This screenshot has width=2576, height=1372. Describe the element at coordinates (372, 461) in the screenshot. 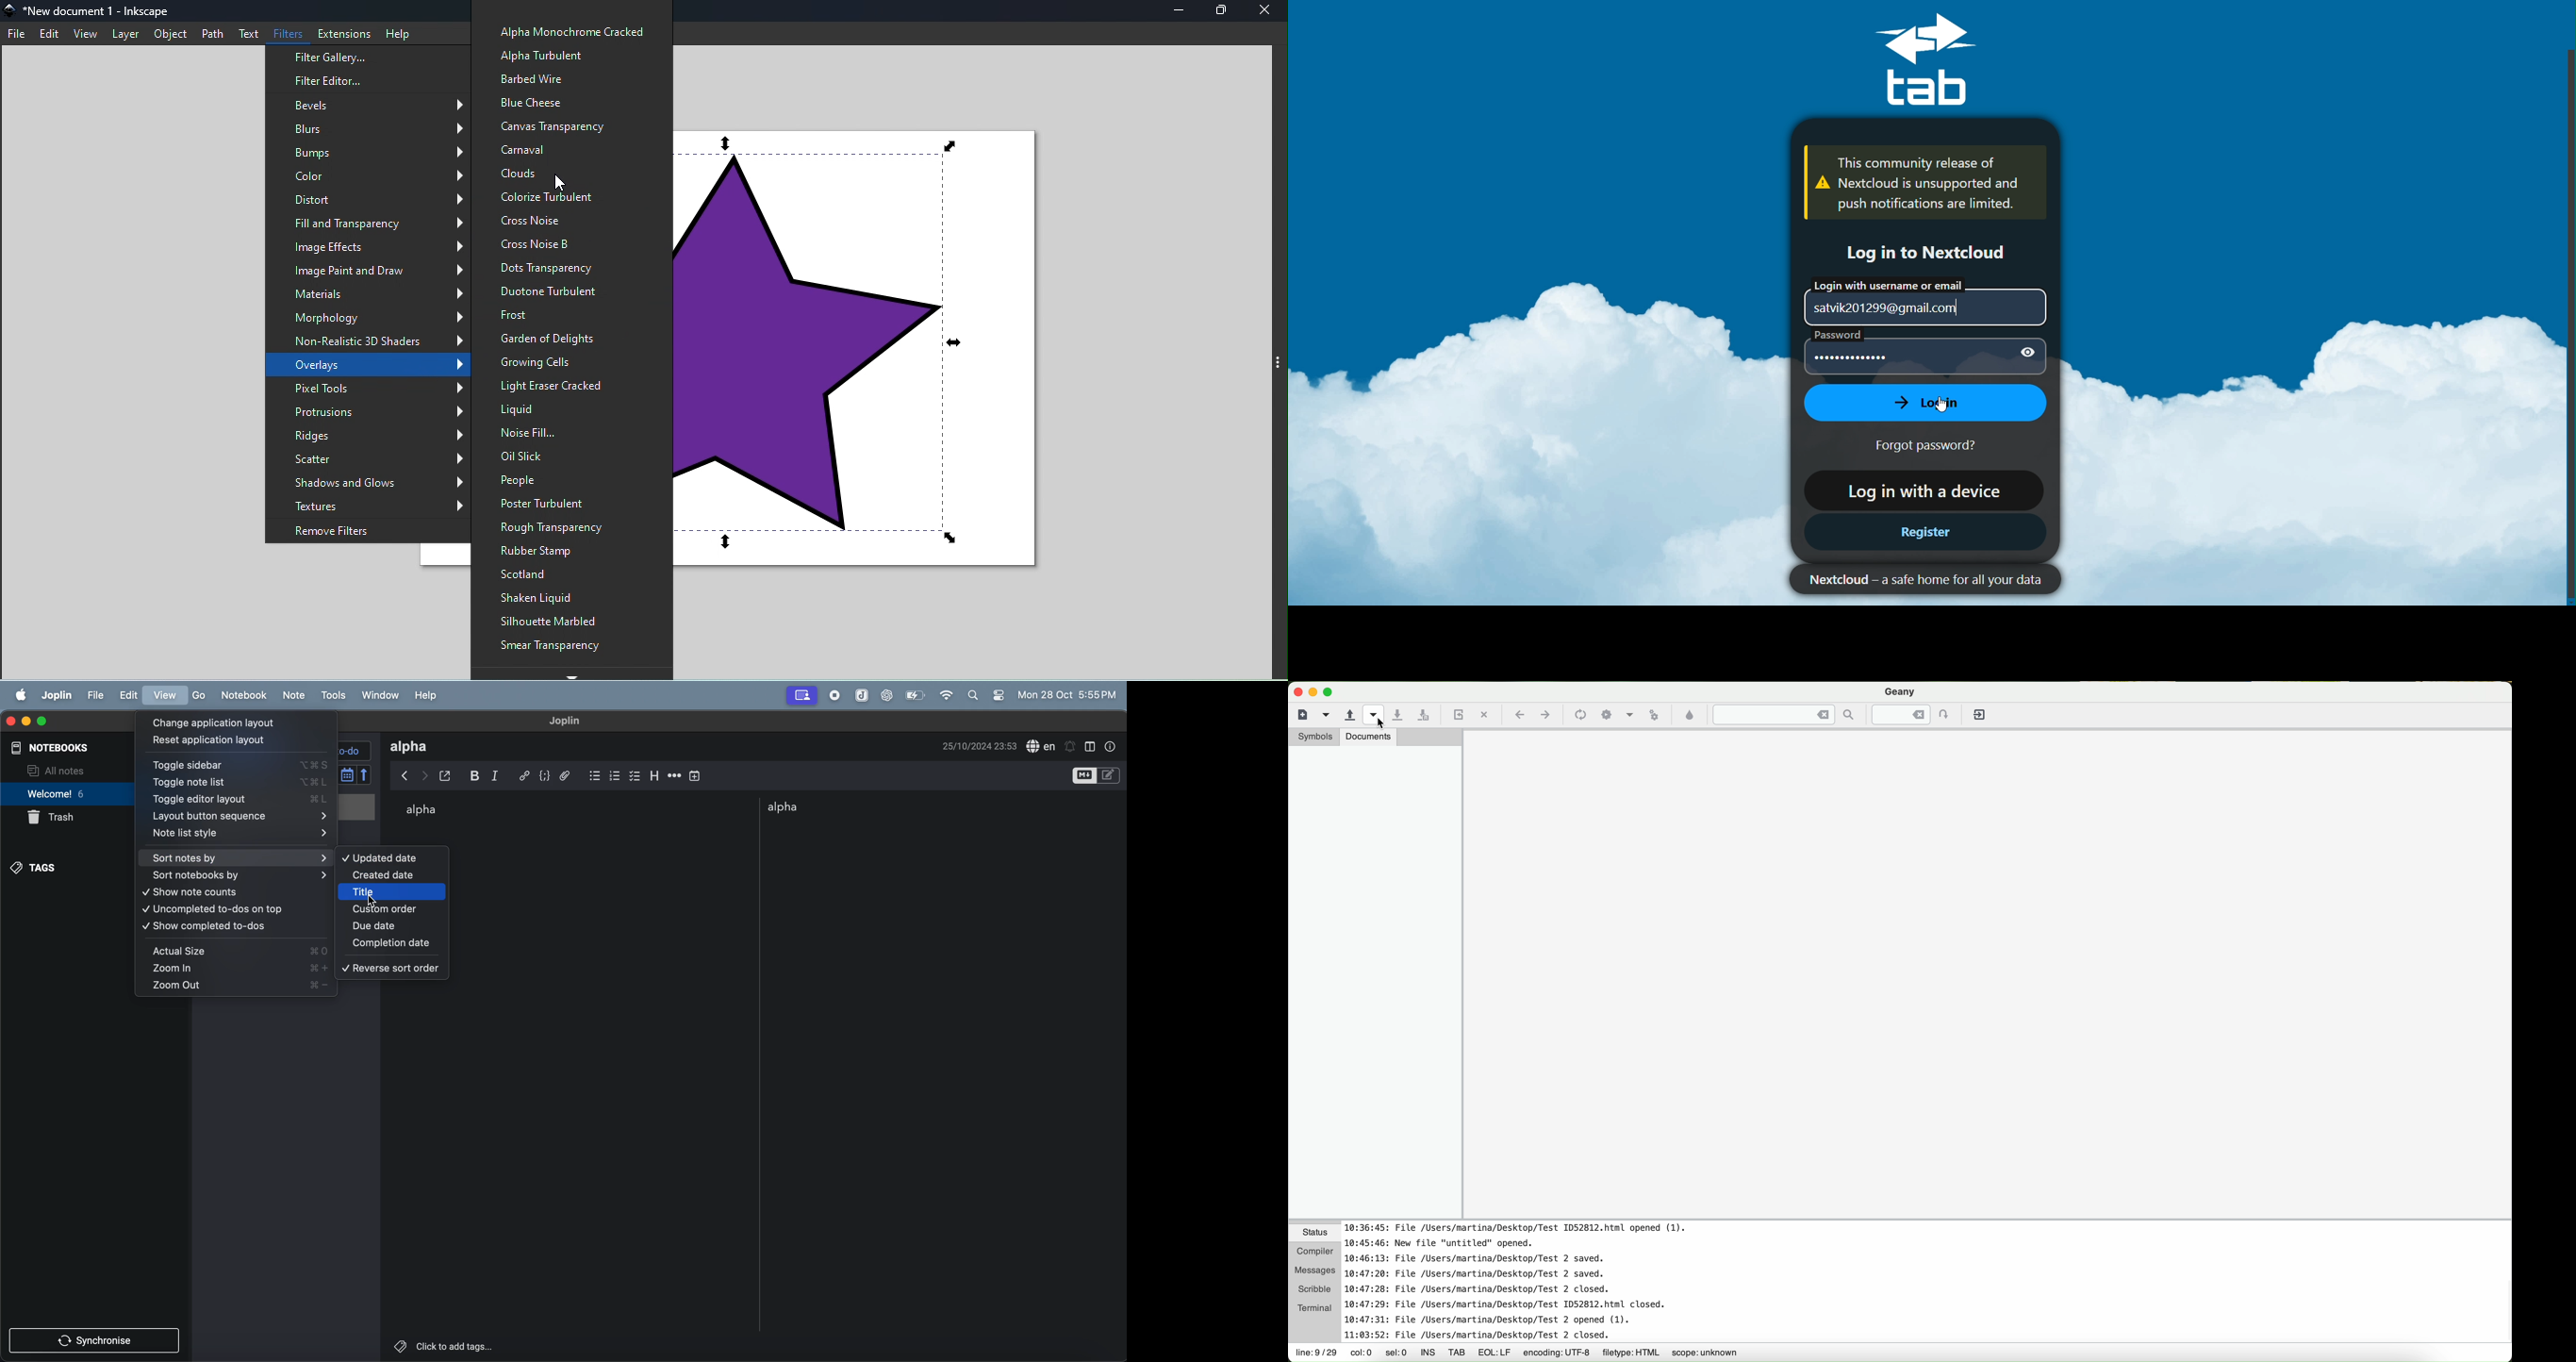

I see `Scatter` at that location.